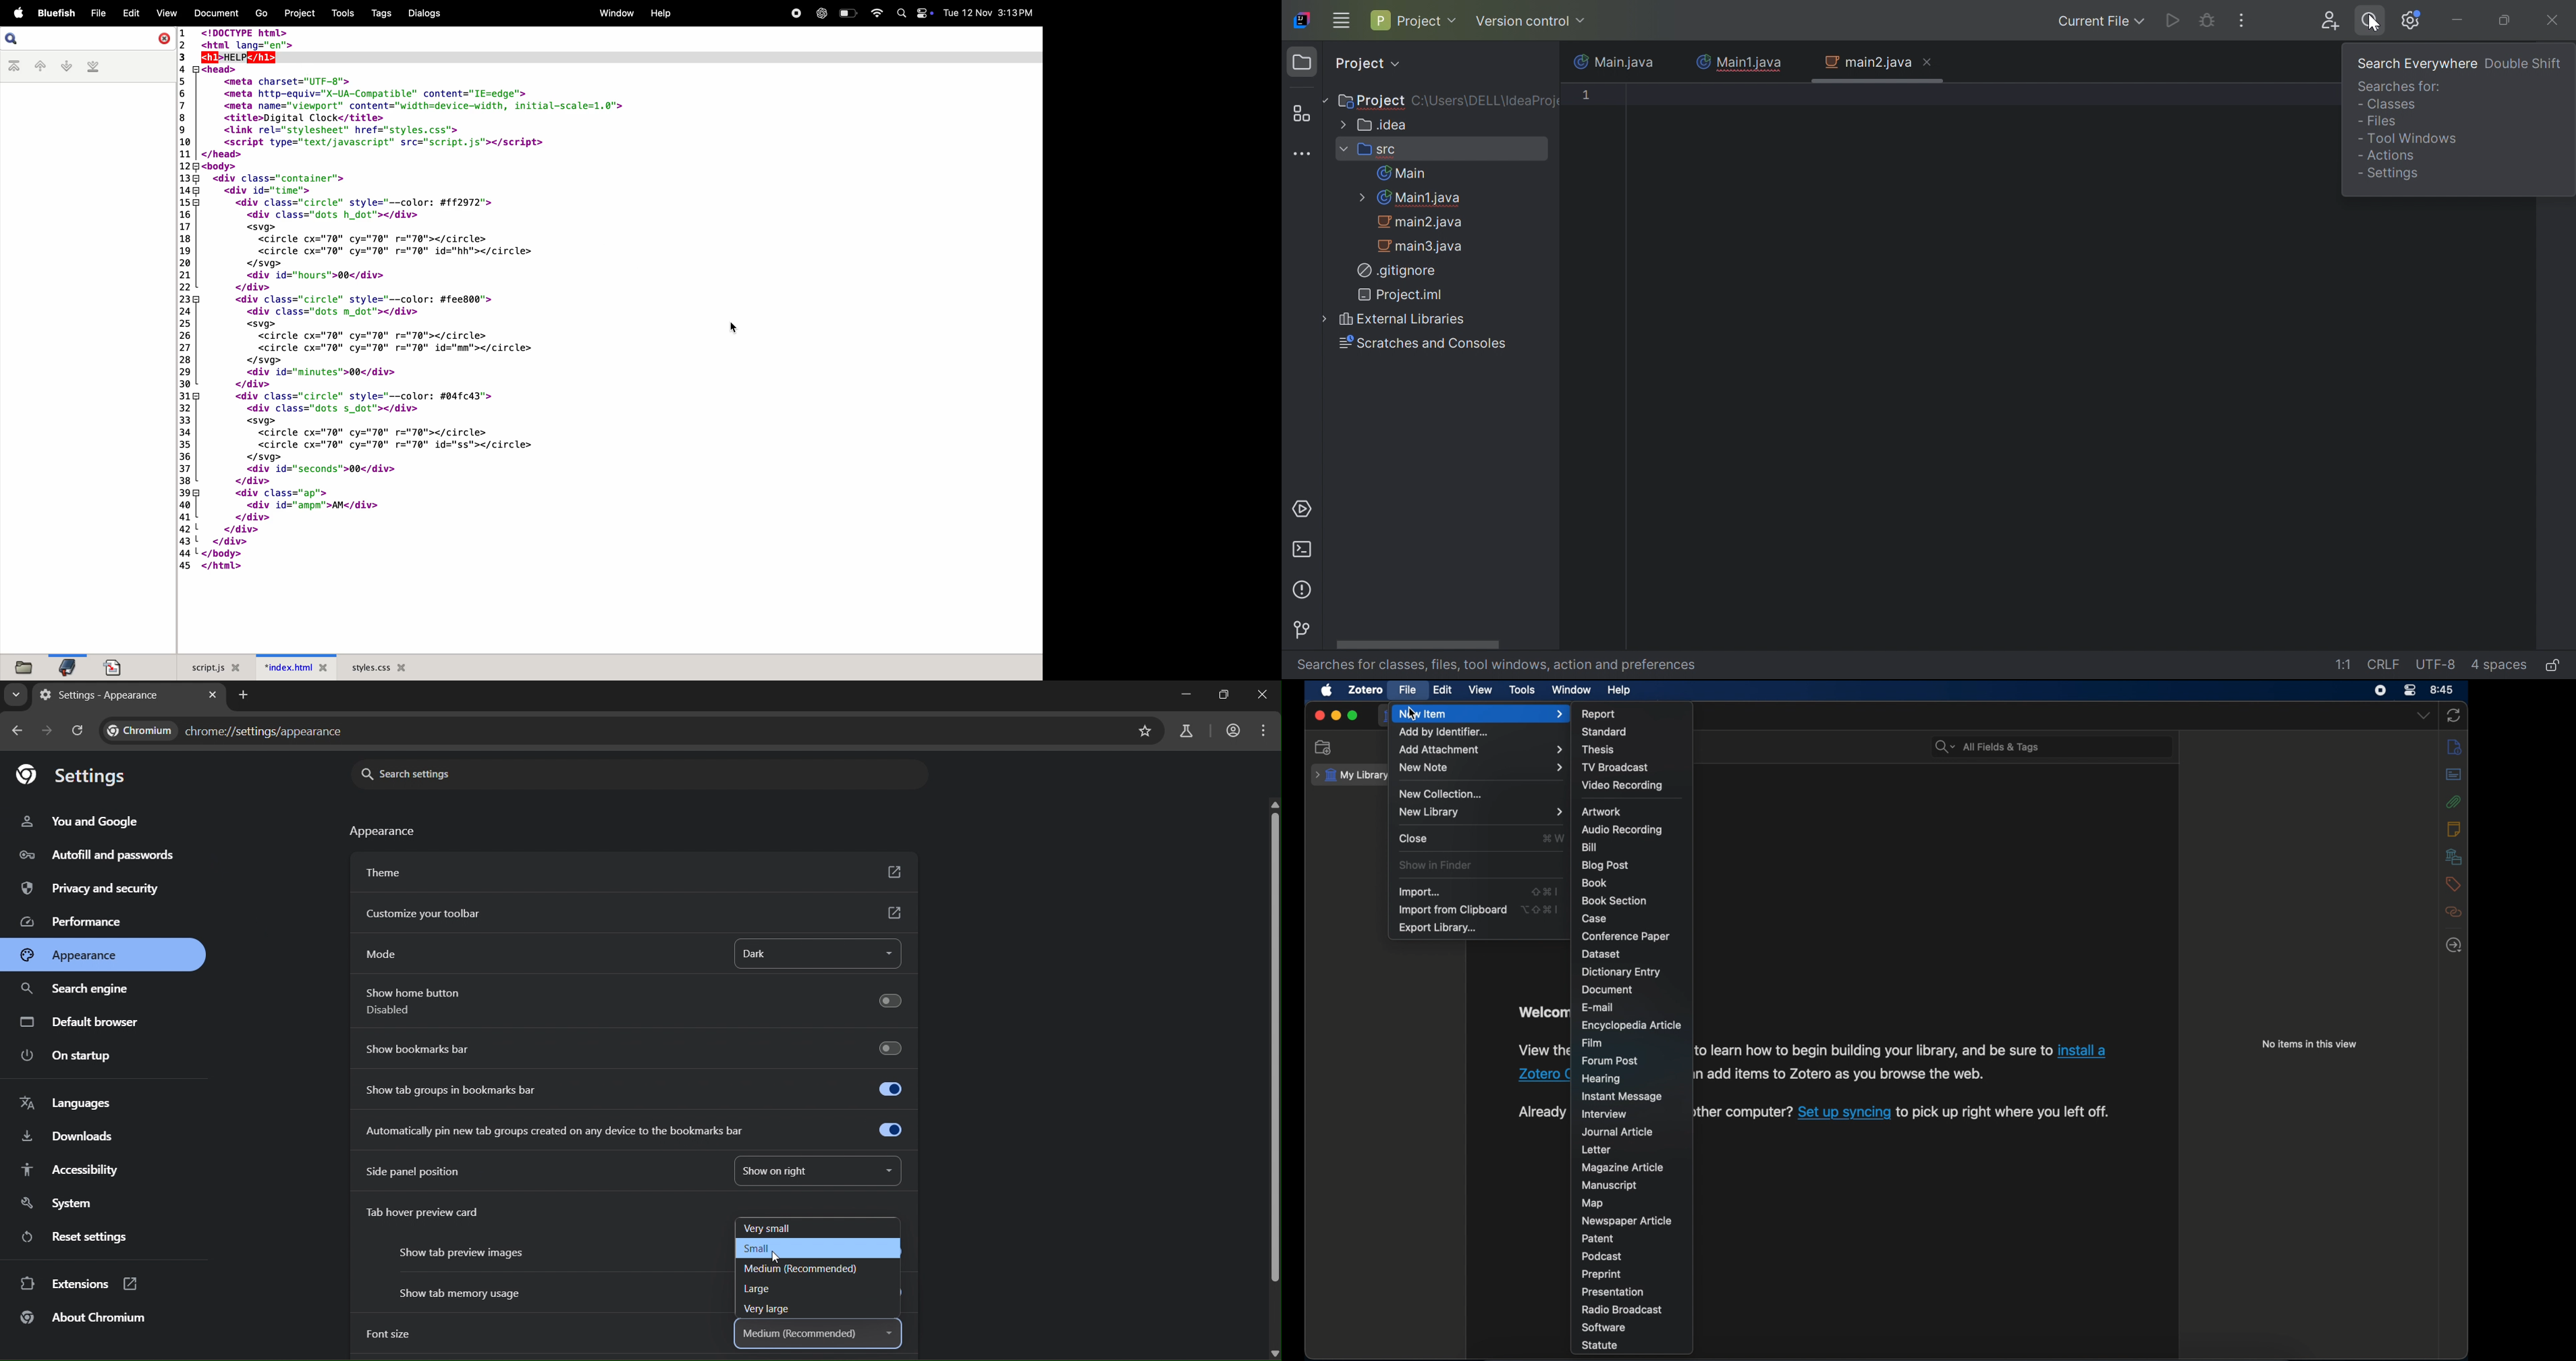 Image resolution: width=2576 pixels, height=1372 pixels. Describe the element at coordinates (2454, 802) in the screenshot. I see `attachments` at that location.